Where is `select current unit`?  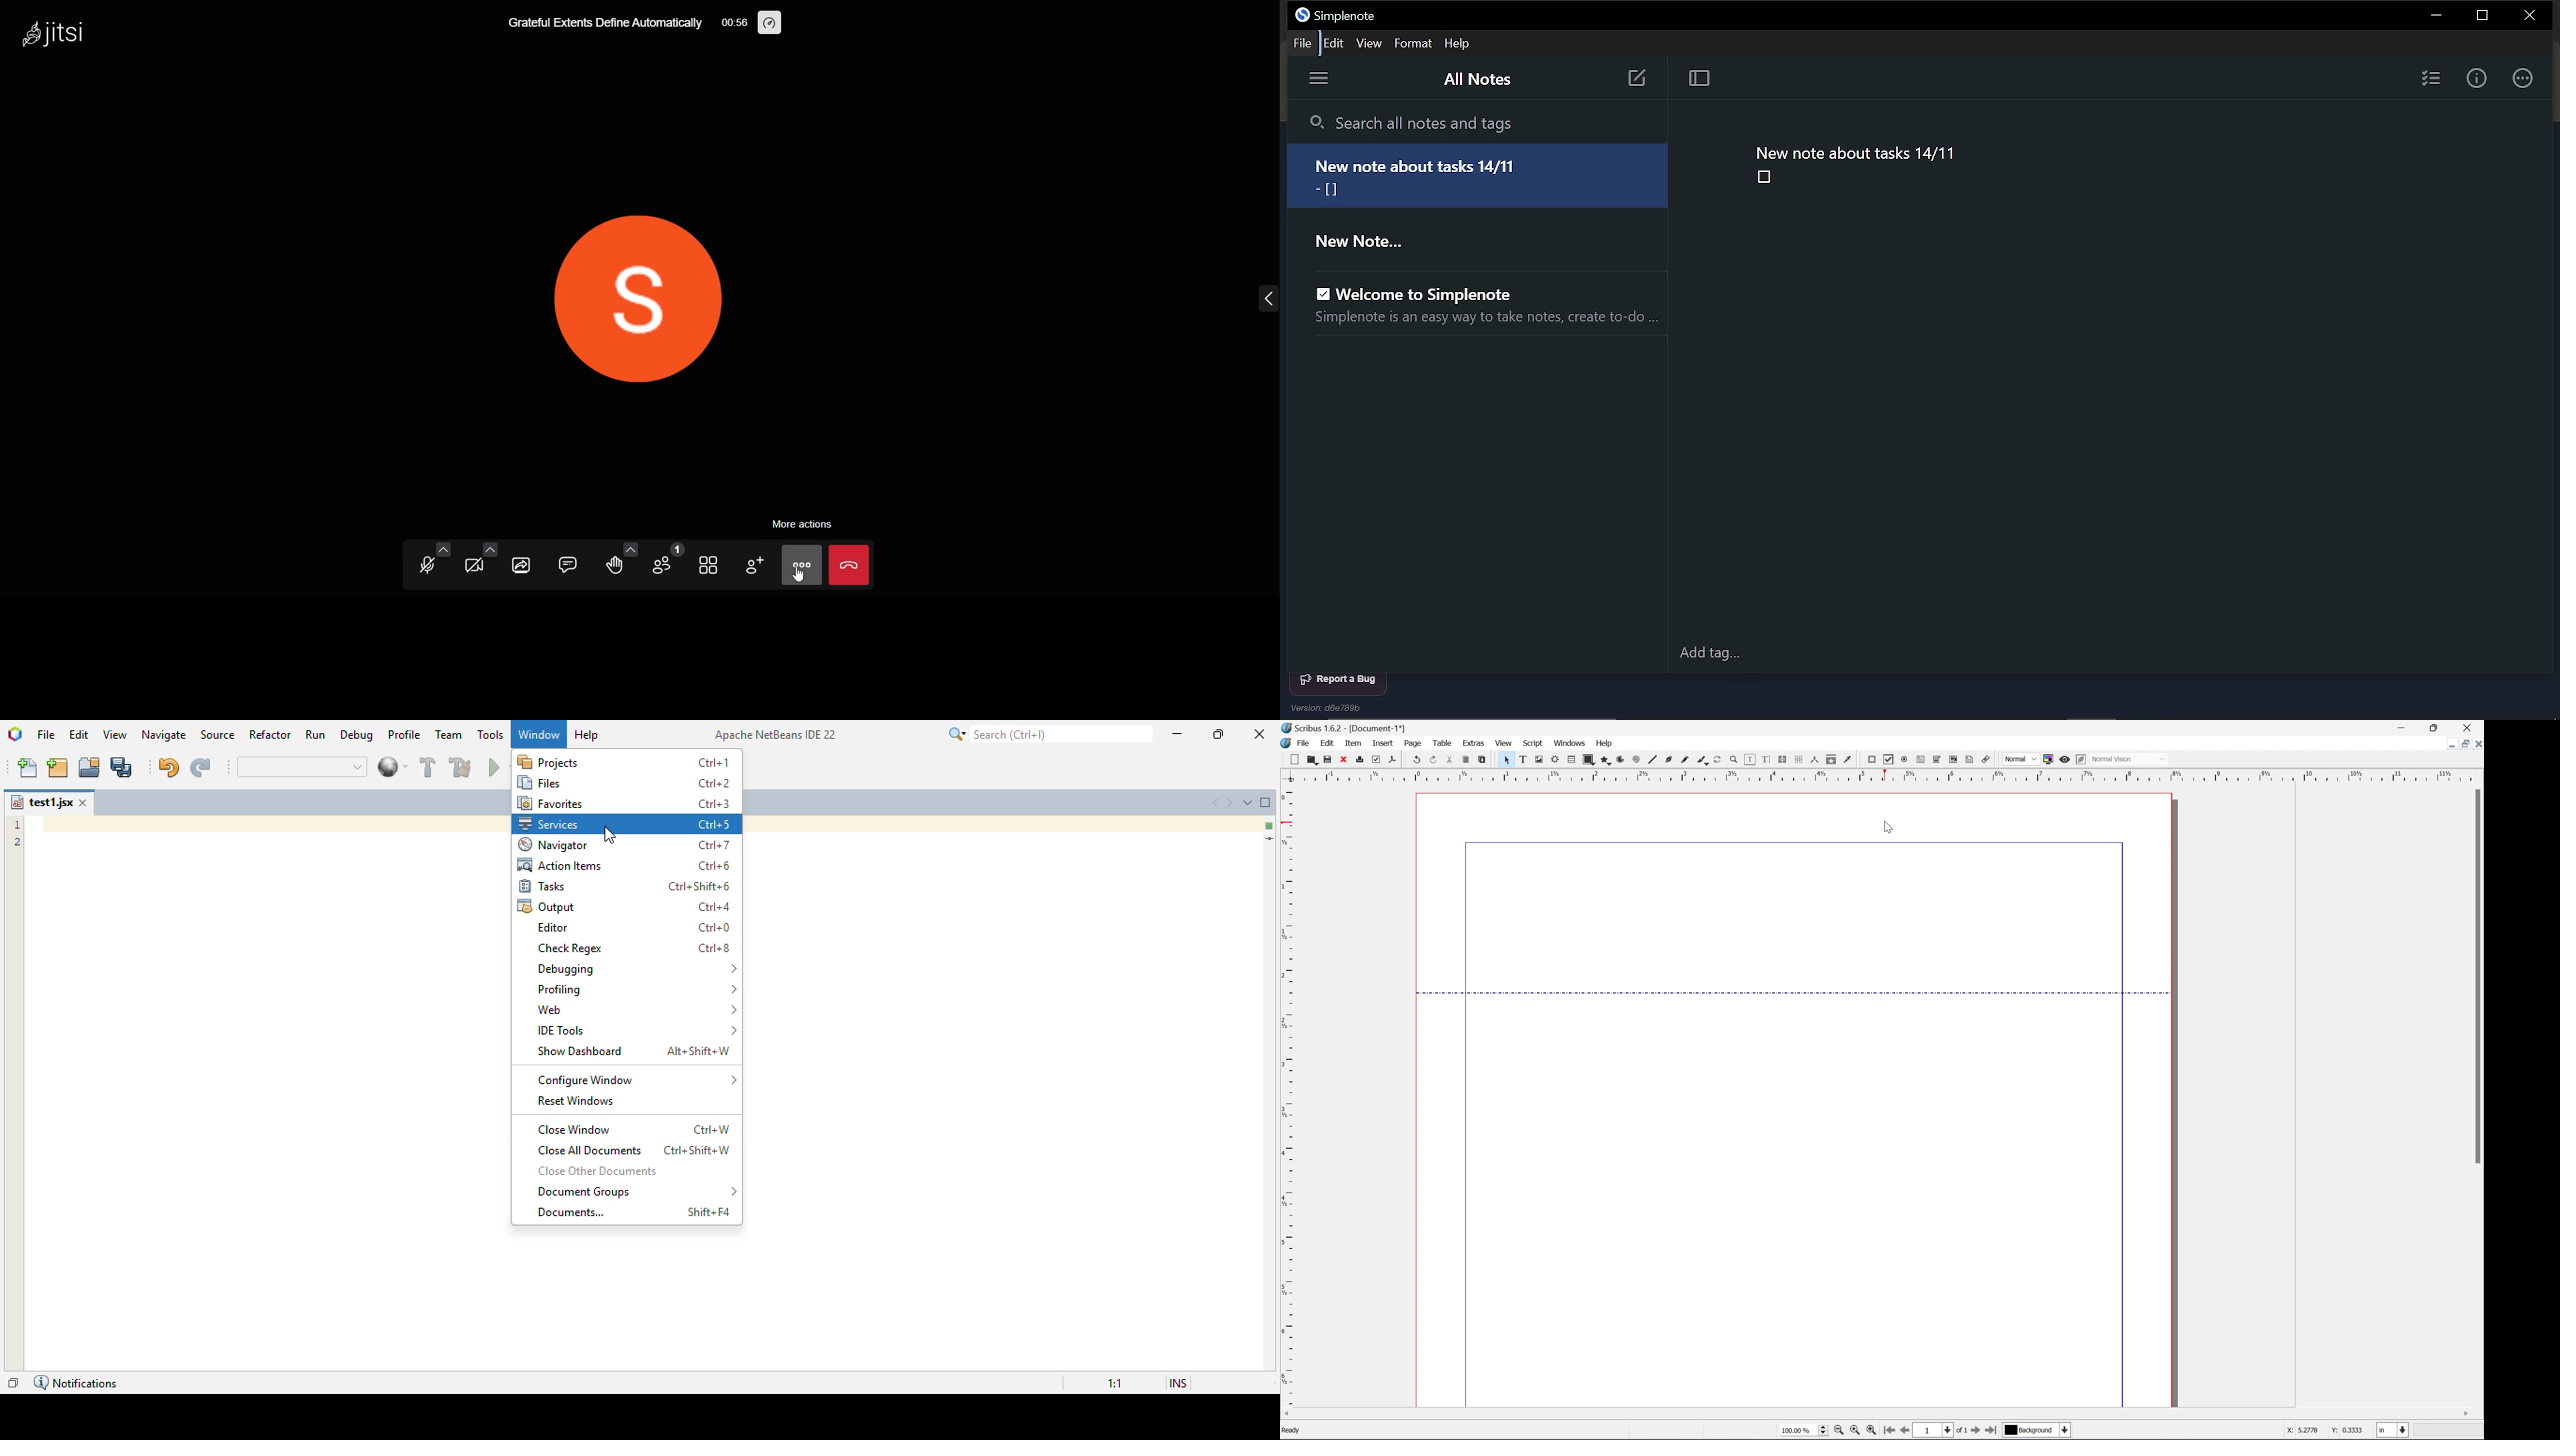
select current unit is located at coordinates (2394, 1431).